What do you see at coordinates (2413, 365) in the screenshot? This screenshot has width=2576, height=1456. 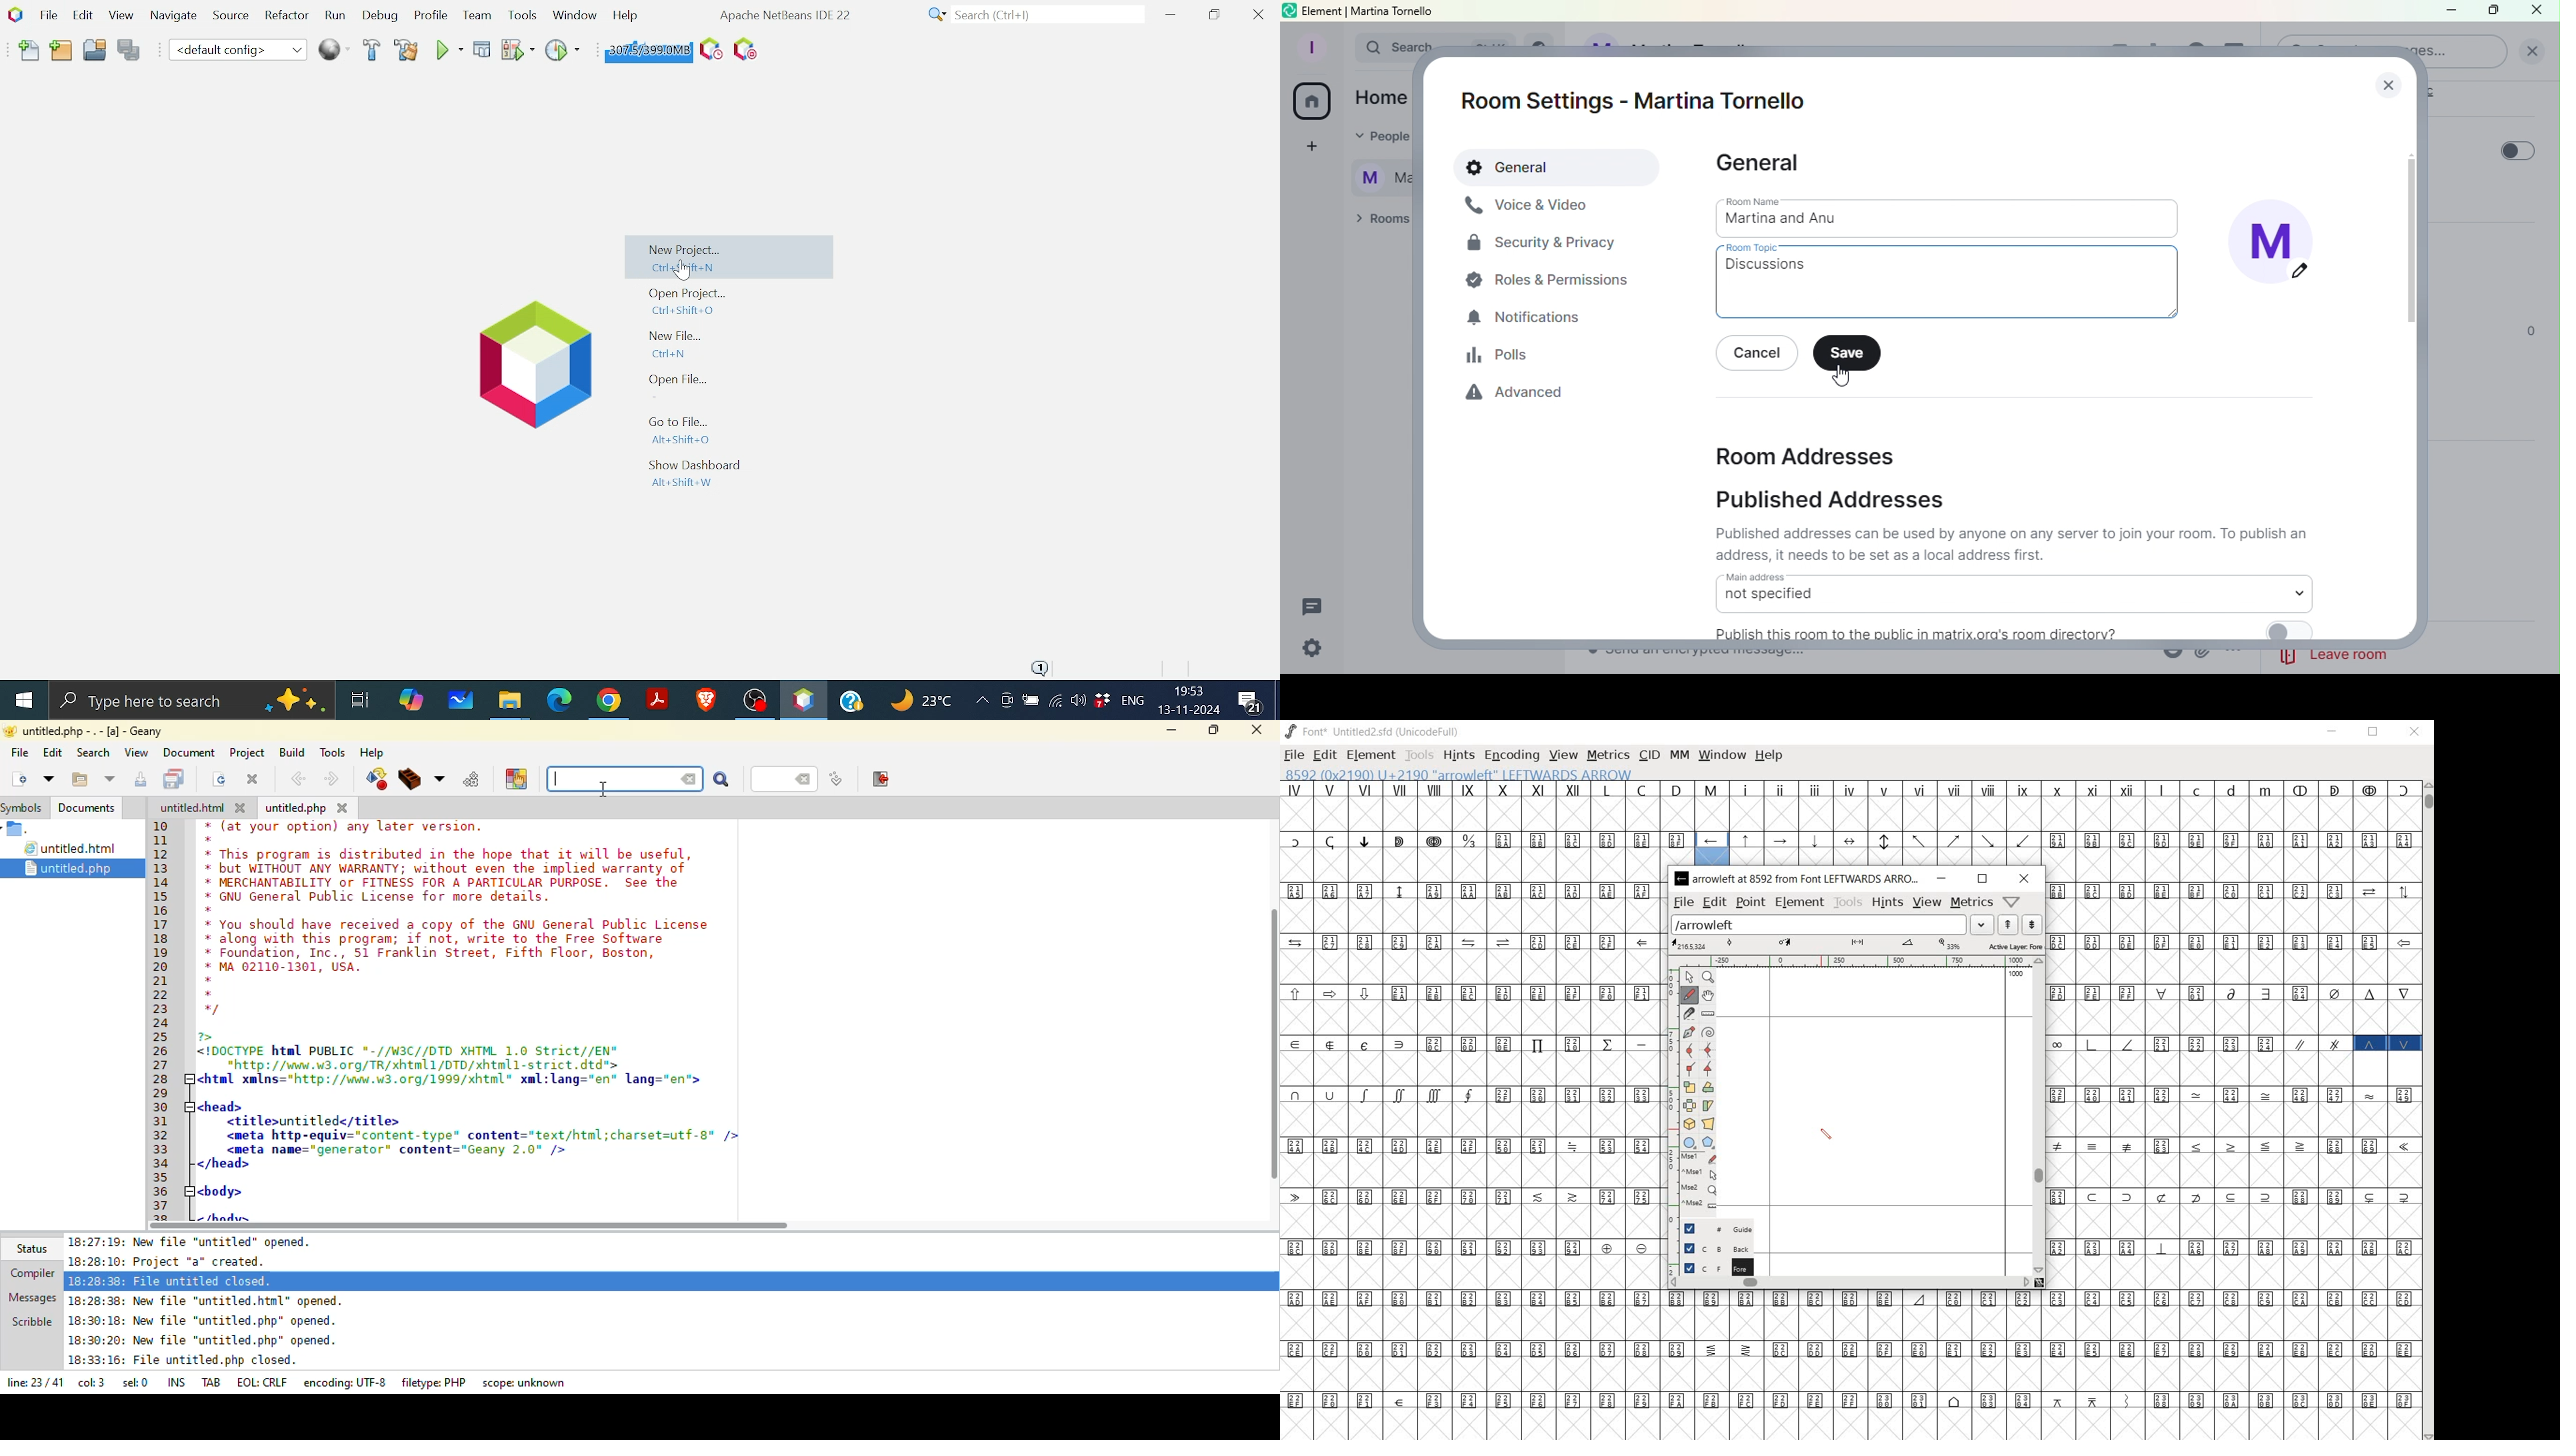 I see `Scroll bar` at bounding box center [2413, 365].